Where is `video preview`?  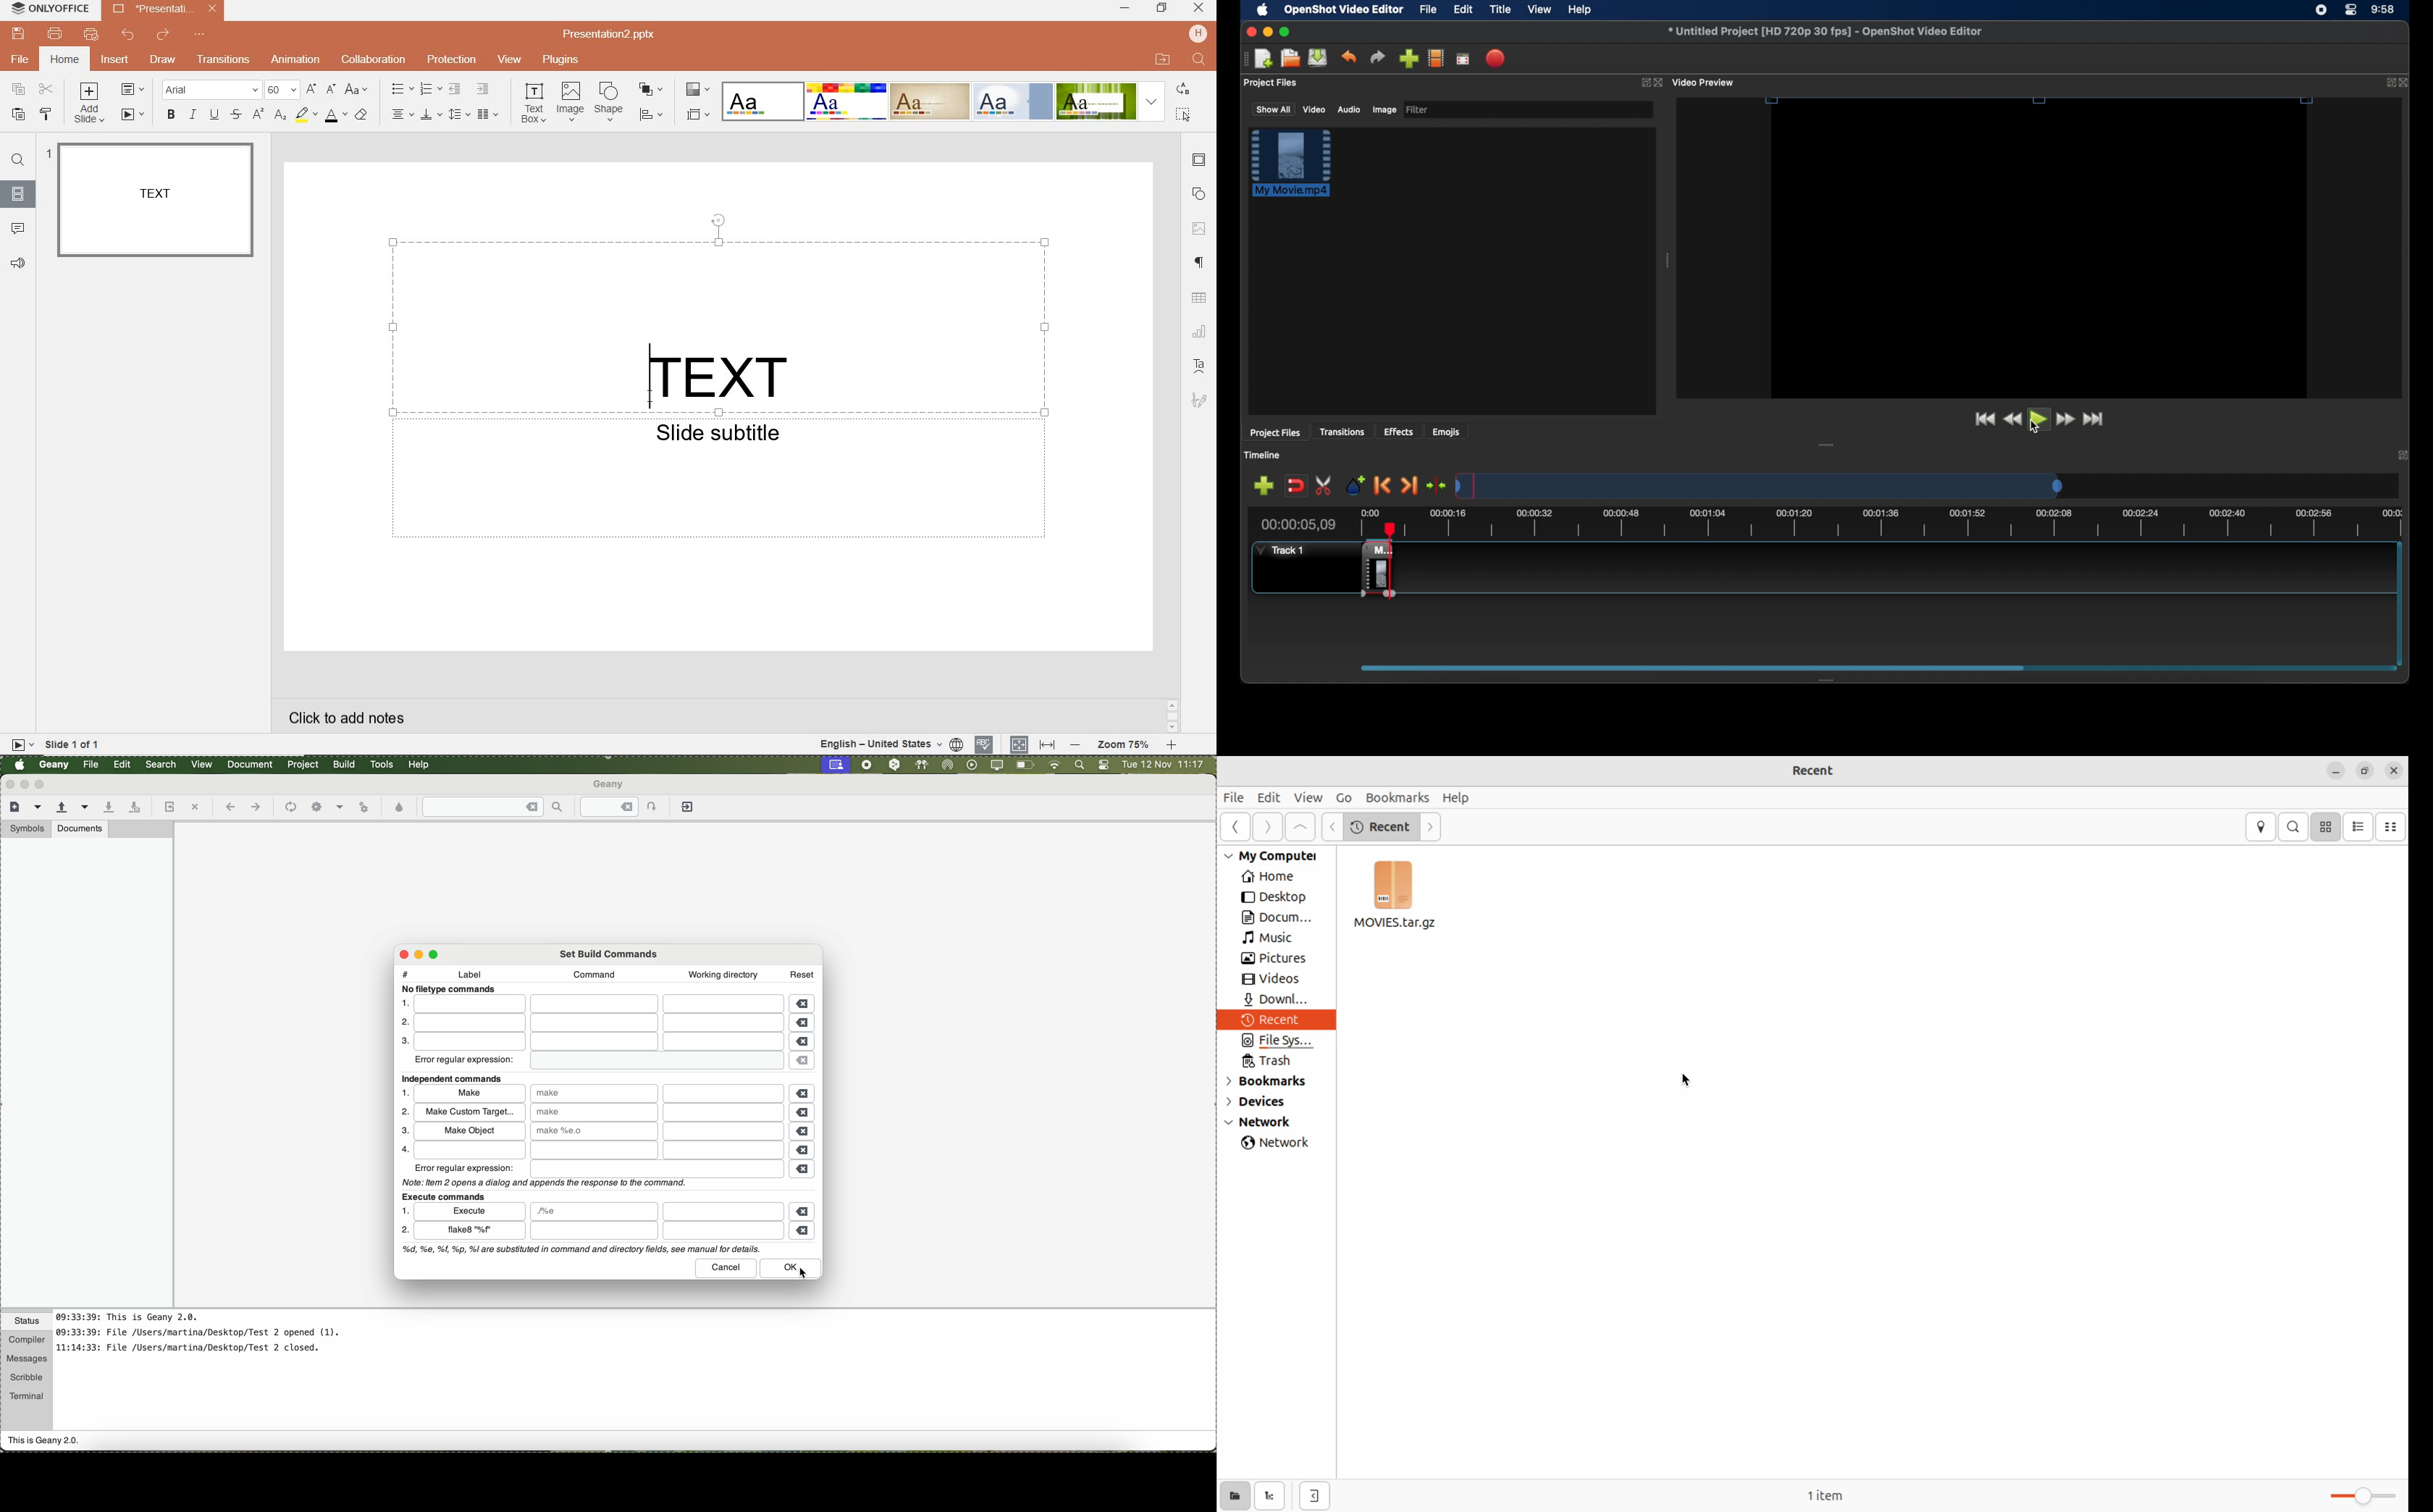 video preview is located at coordinates (1704, 83).